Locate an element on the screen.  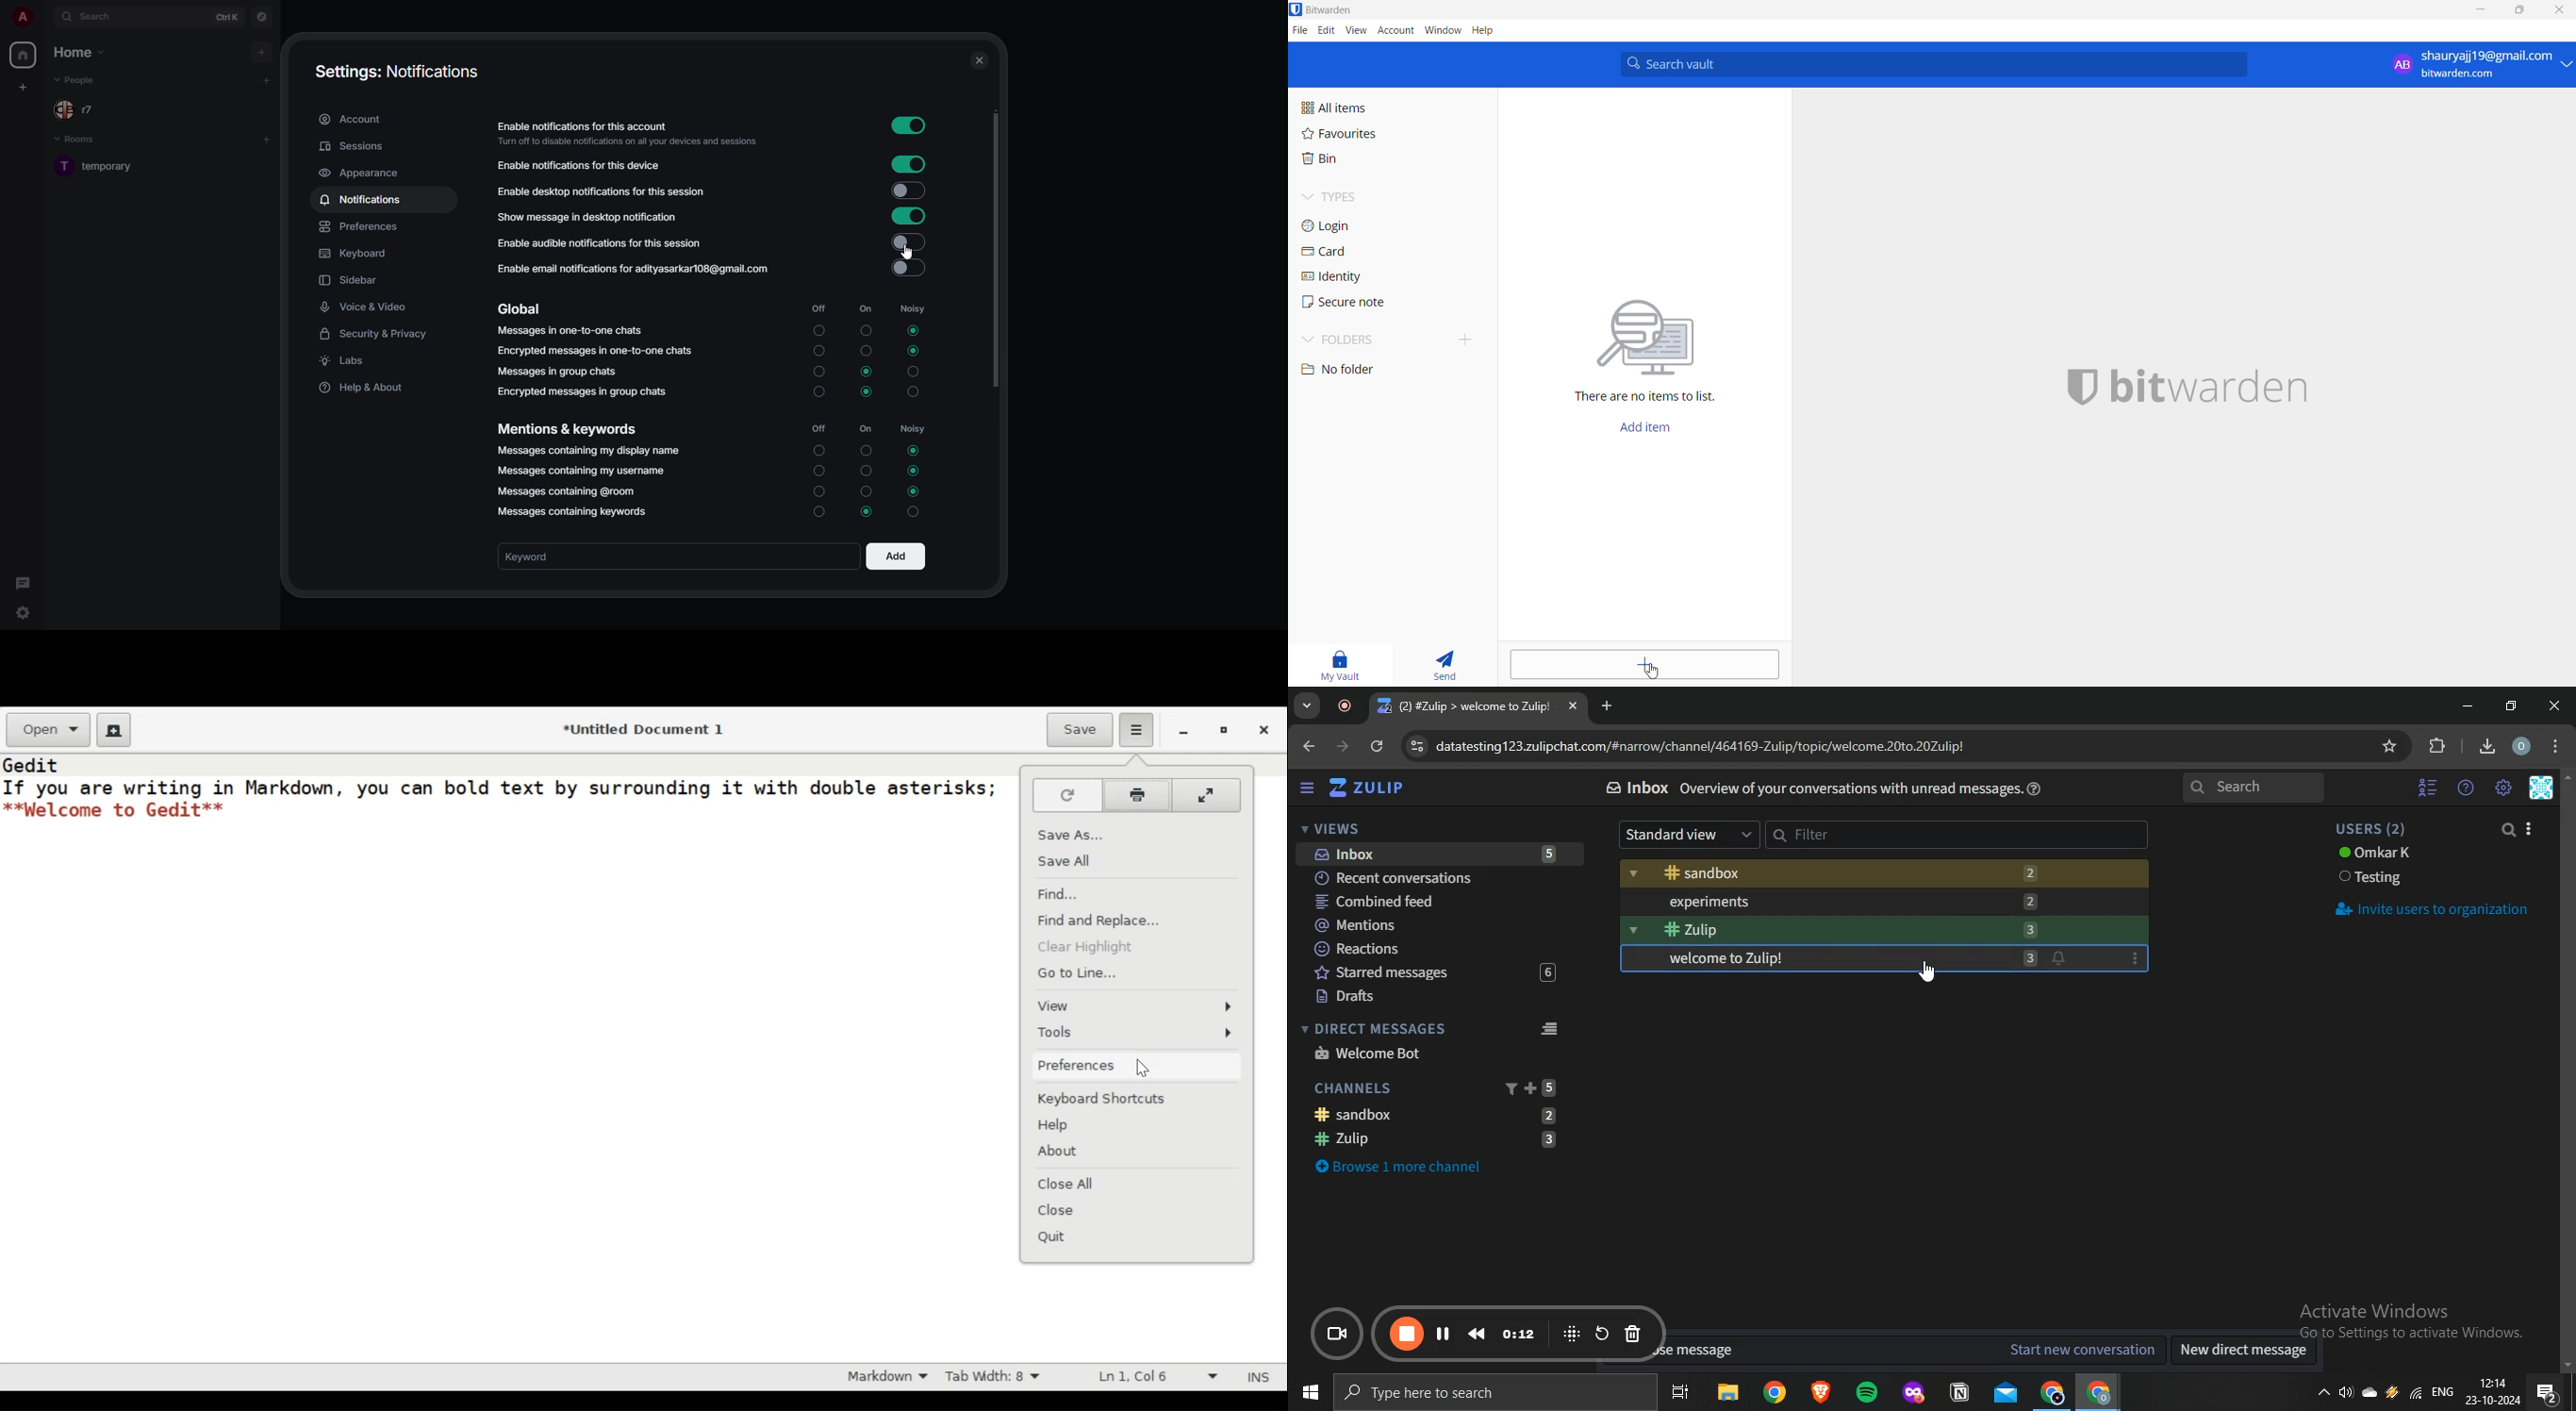
messages containing @room is located at coordinates (570, 491).